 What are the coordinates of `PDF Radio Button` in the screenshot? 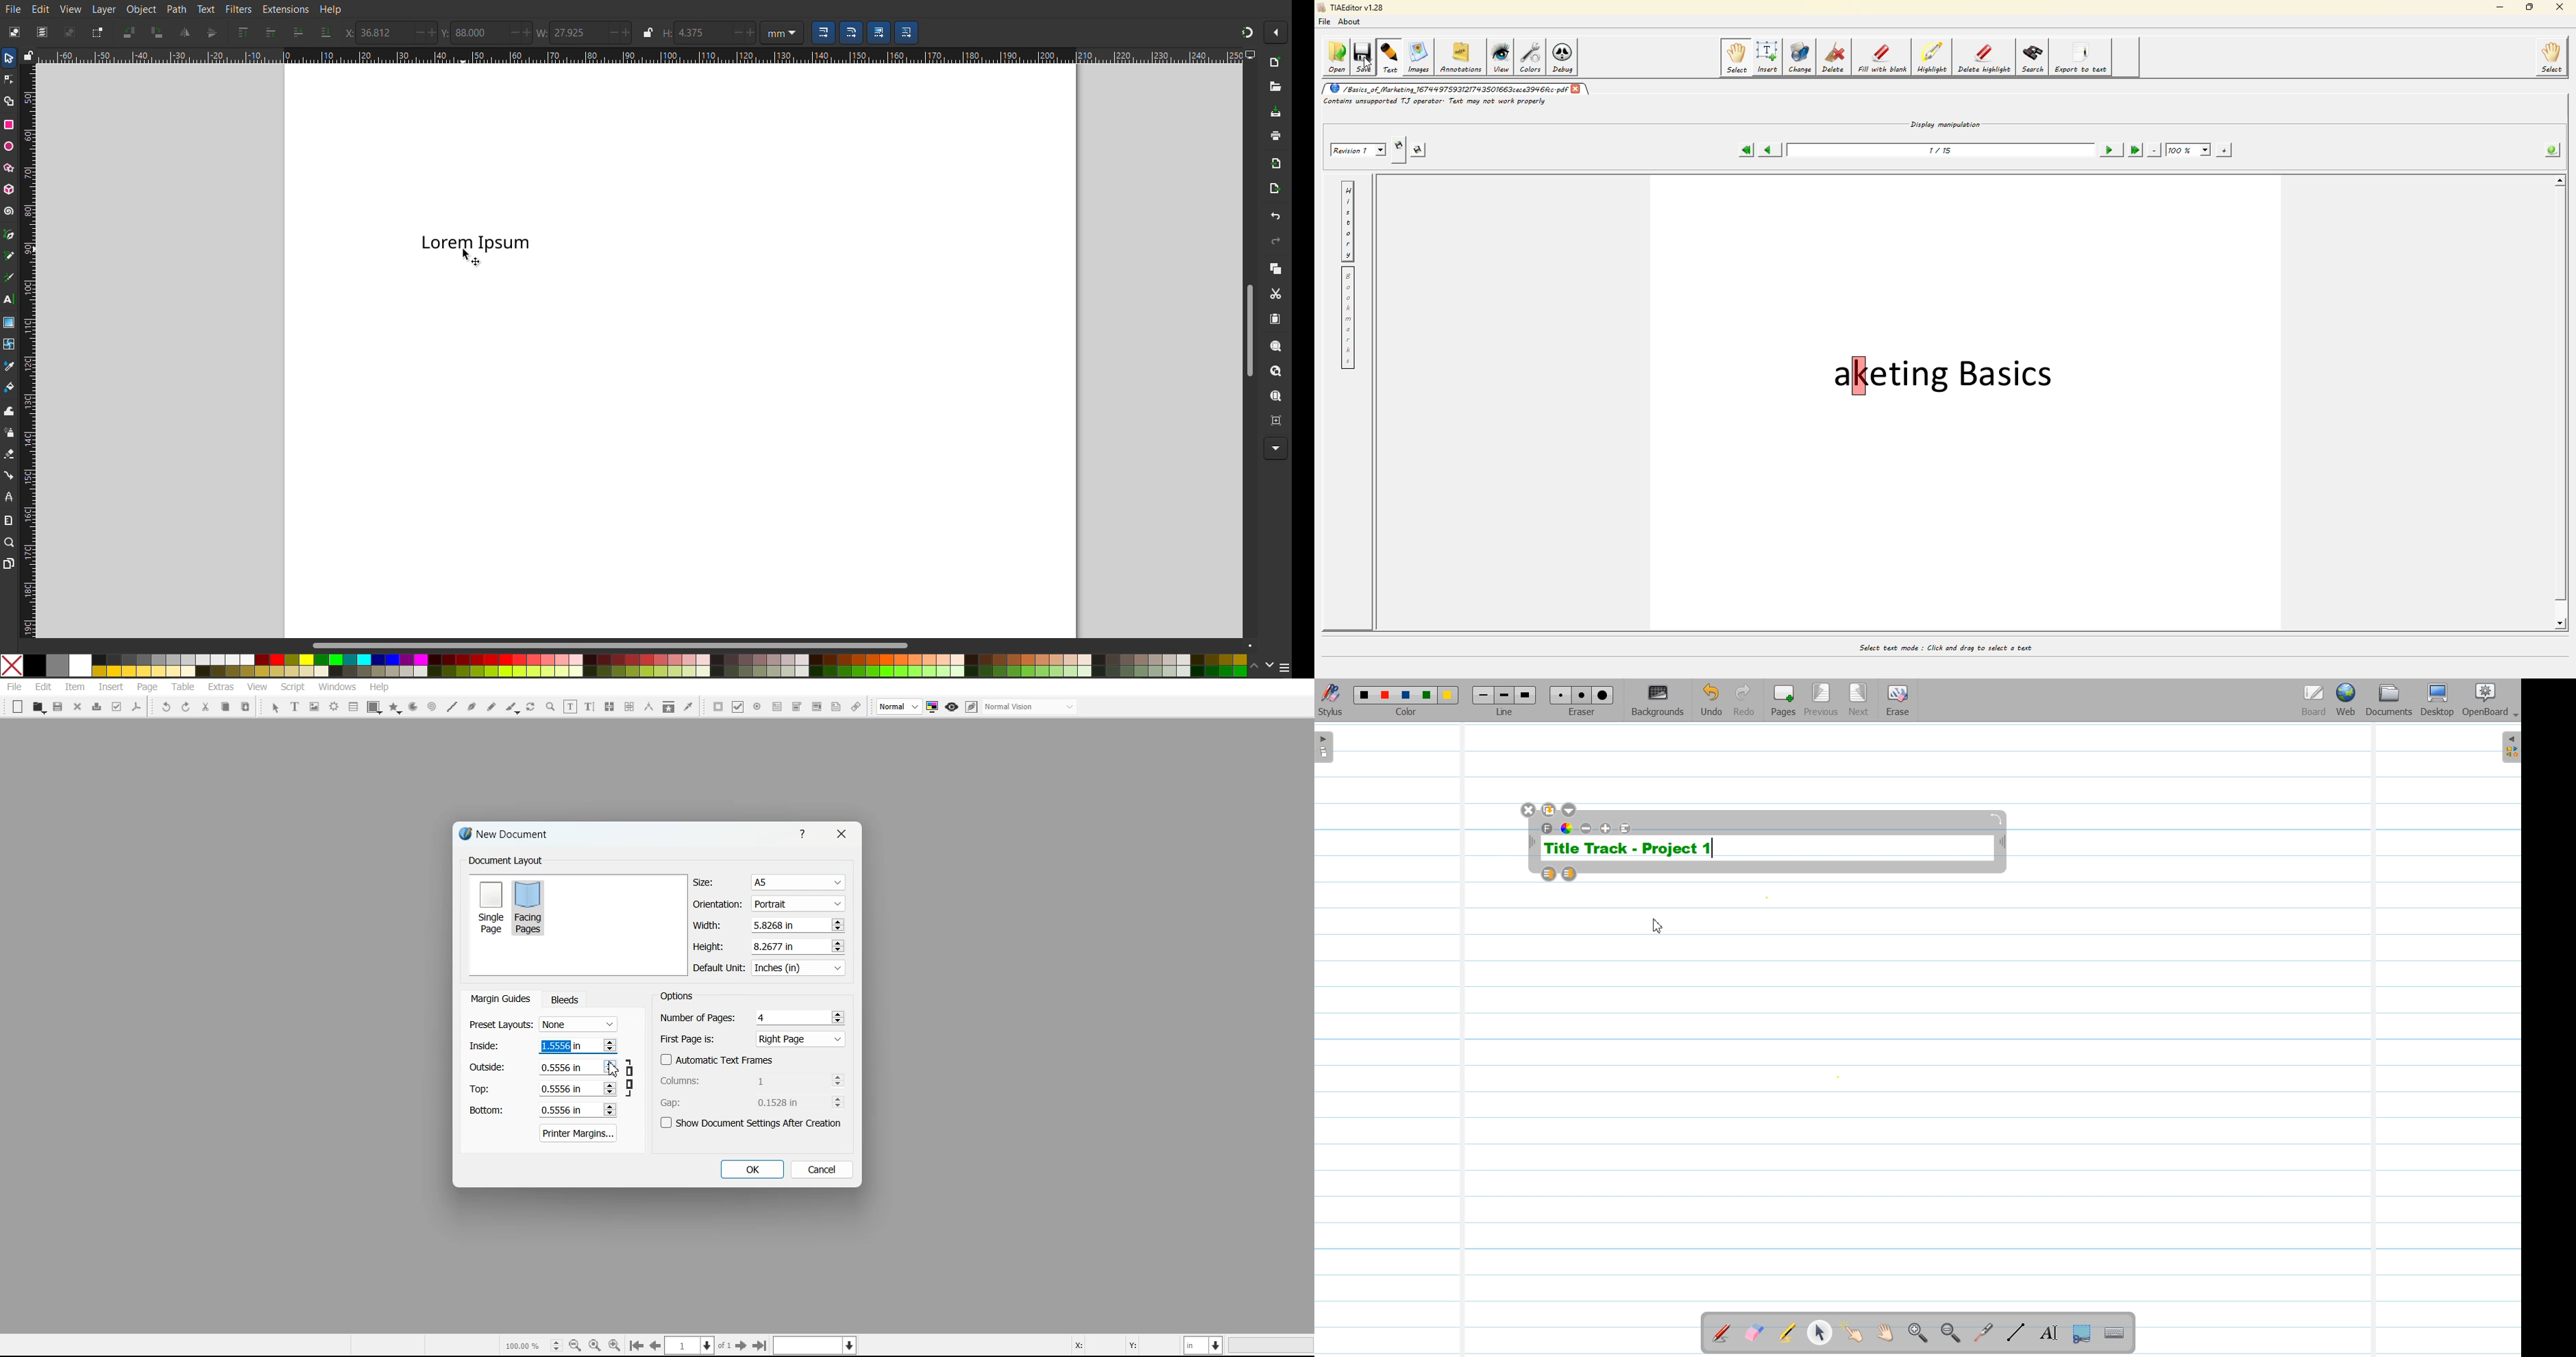 It's located at (757, 707).